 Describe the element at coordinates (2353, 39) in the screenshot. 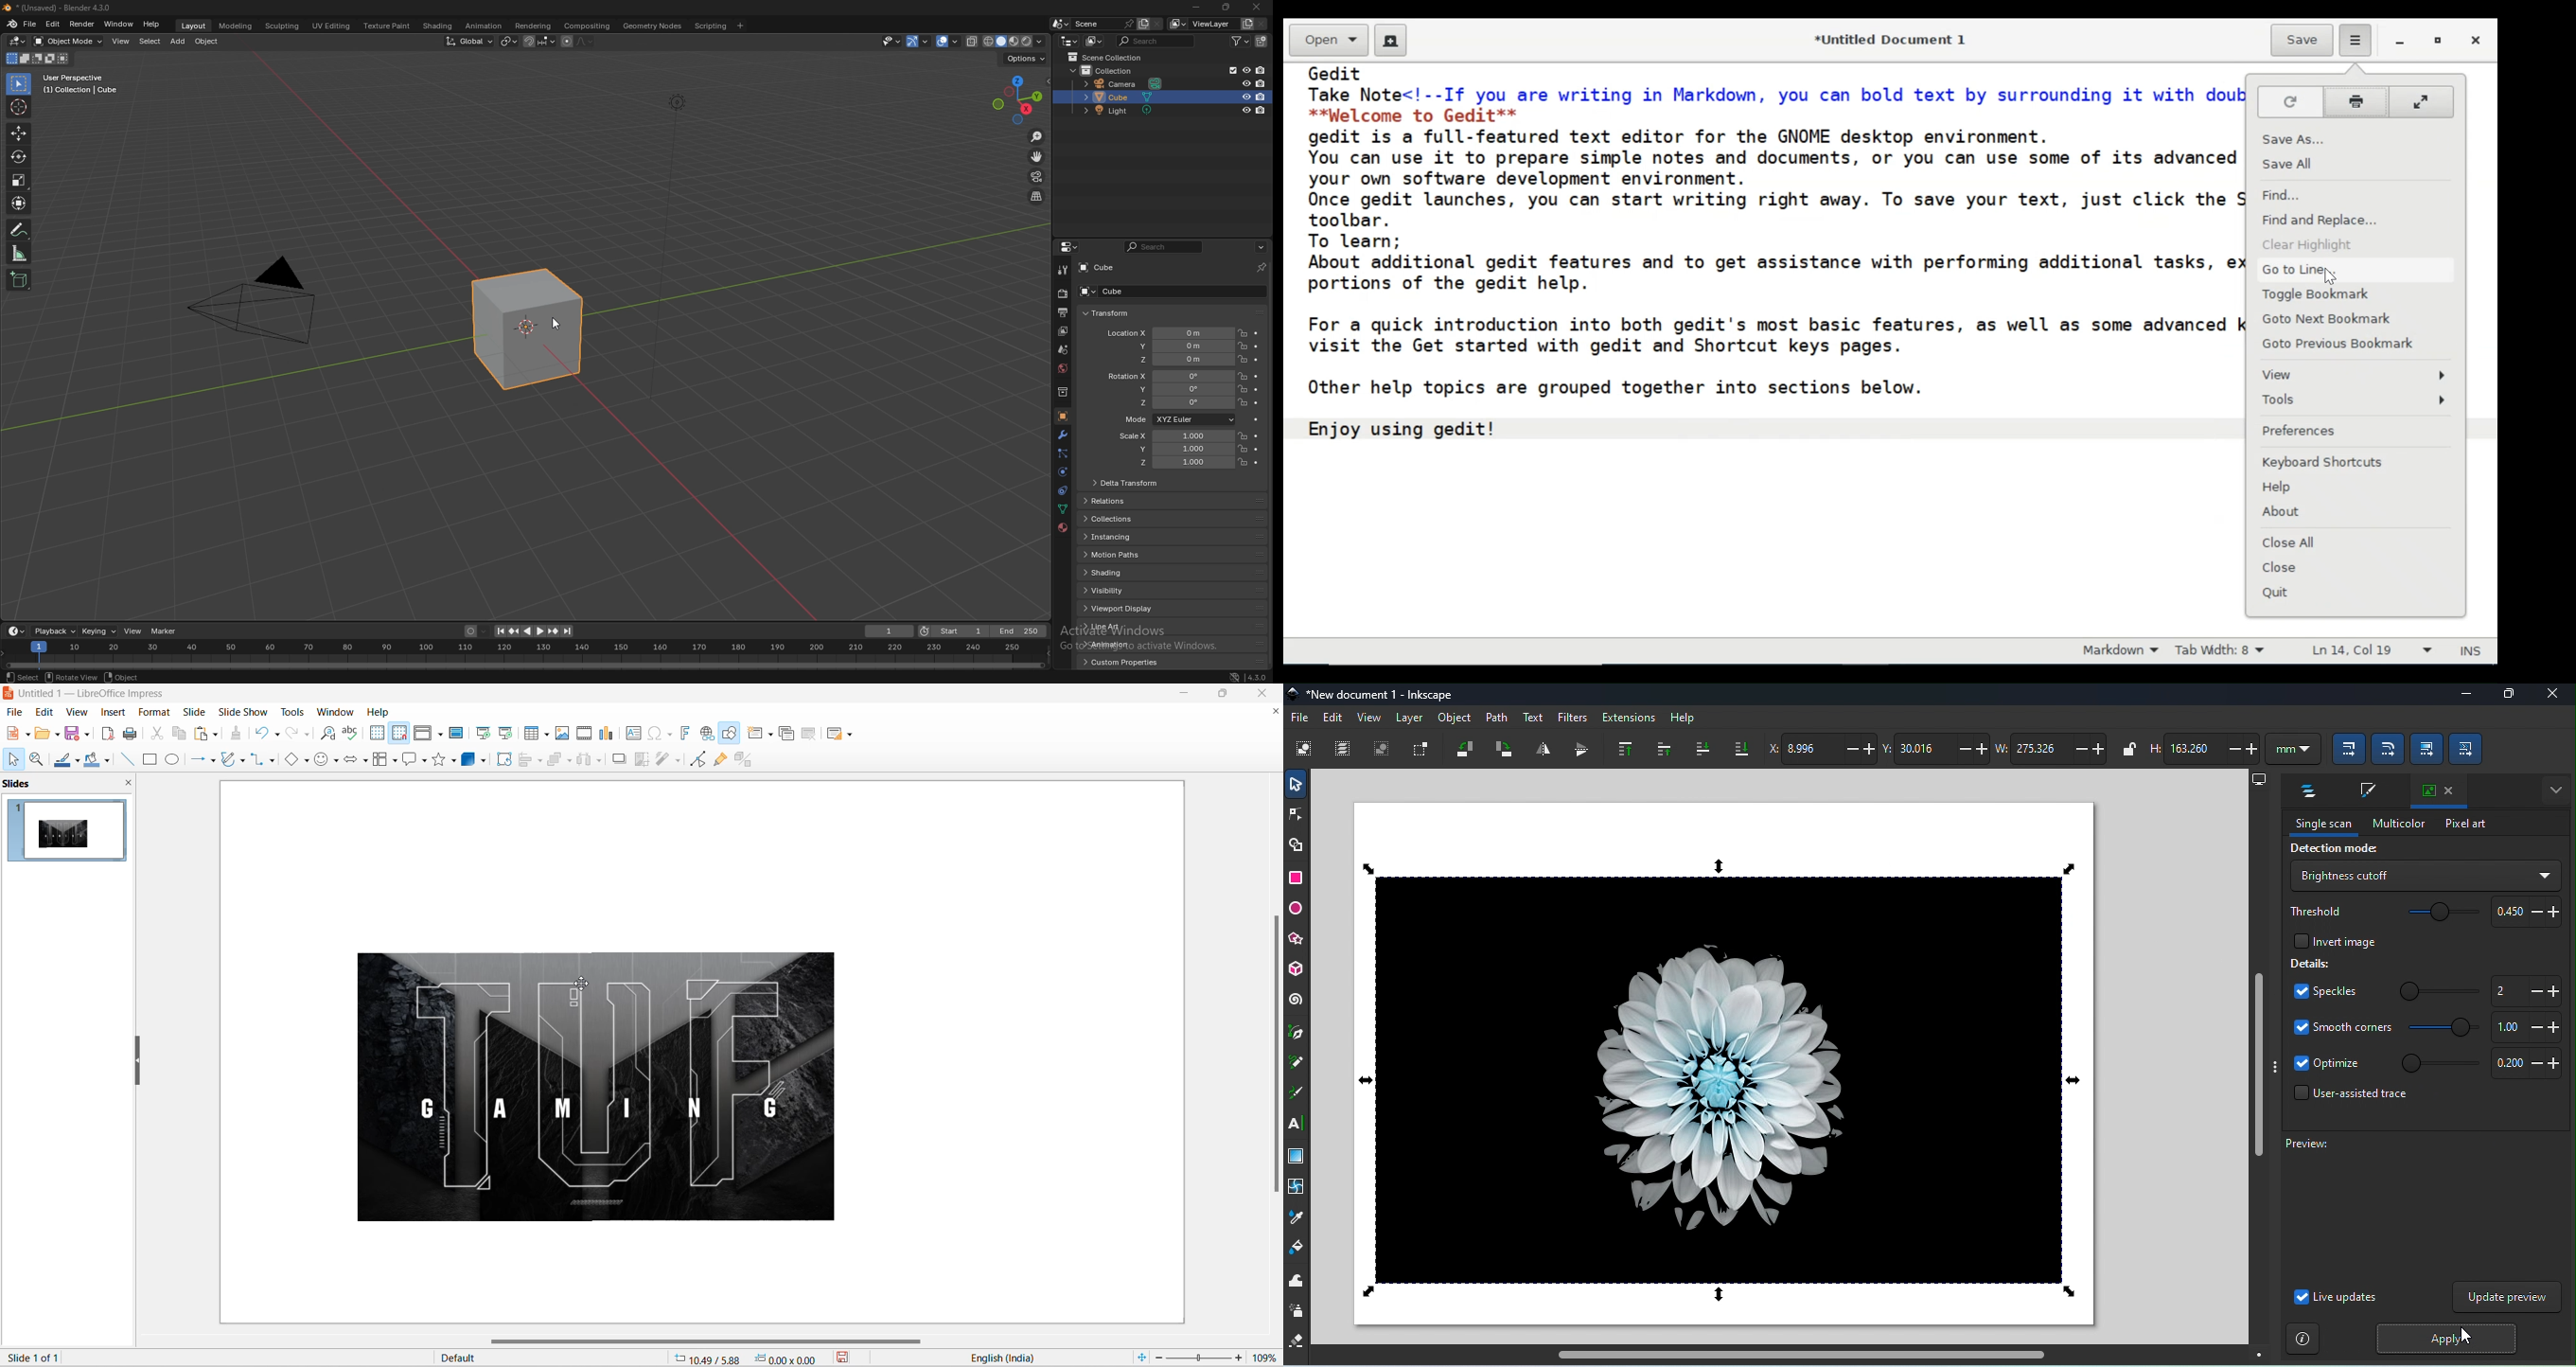

I see `Application menu` at that location.